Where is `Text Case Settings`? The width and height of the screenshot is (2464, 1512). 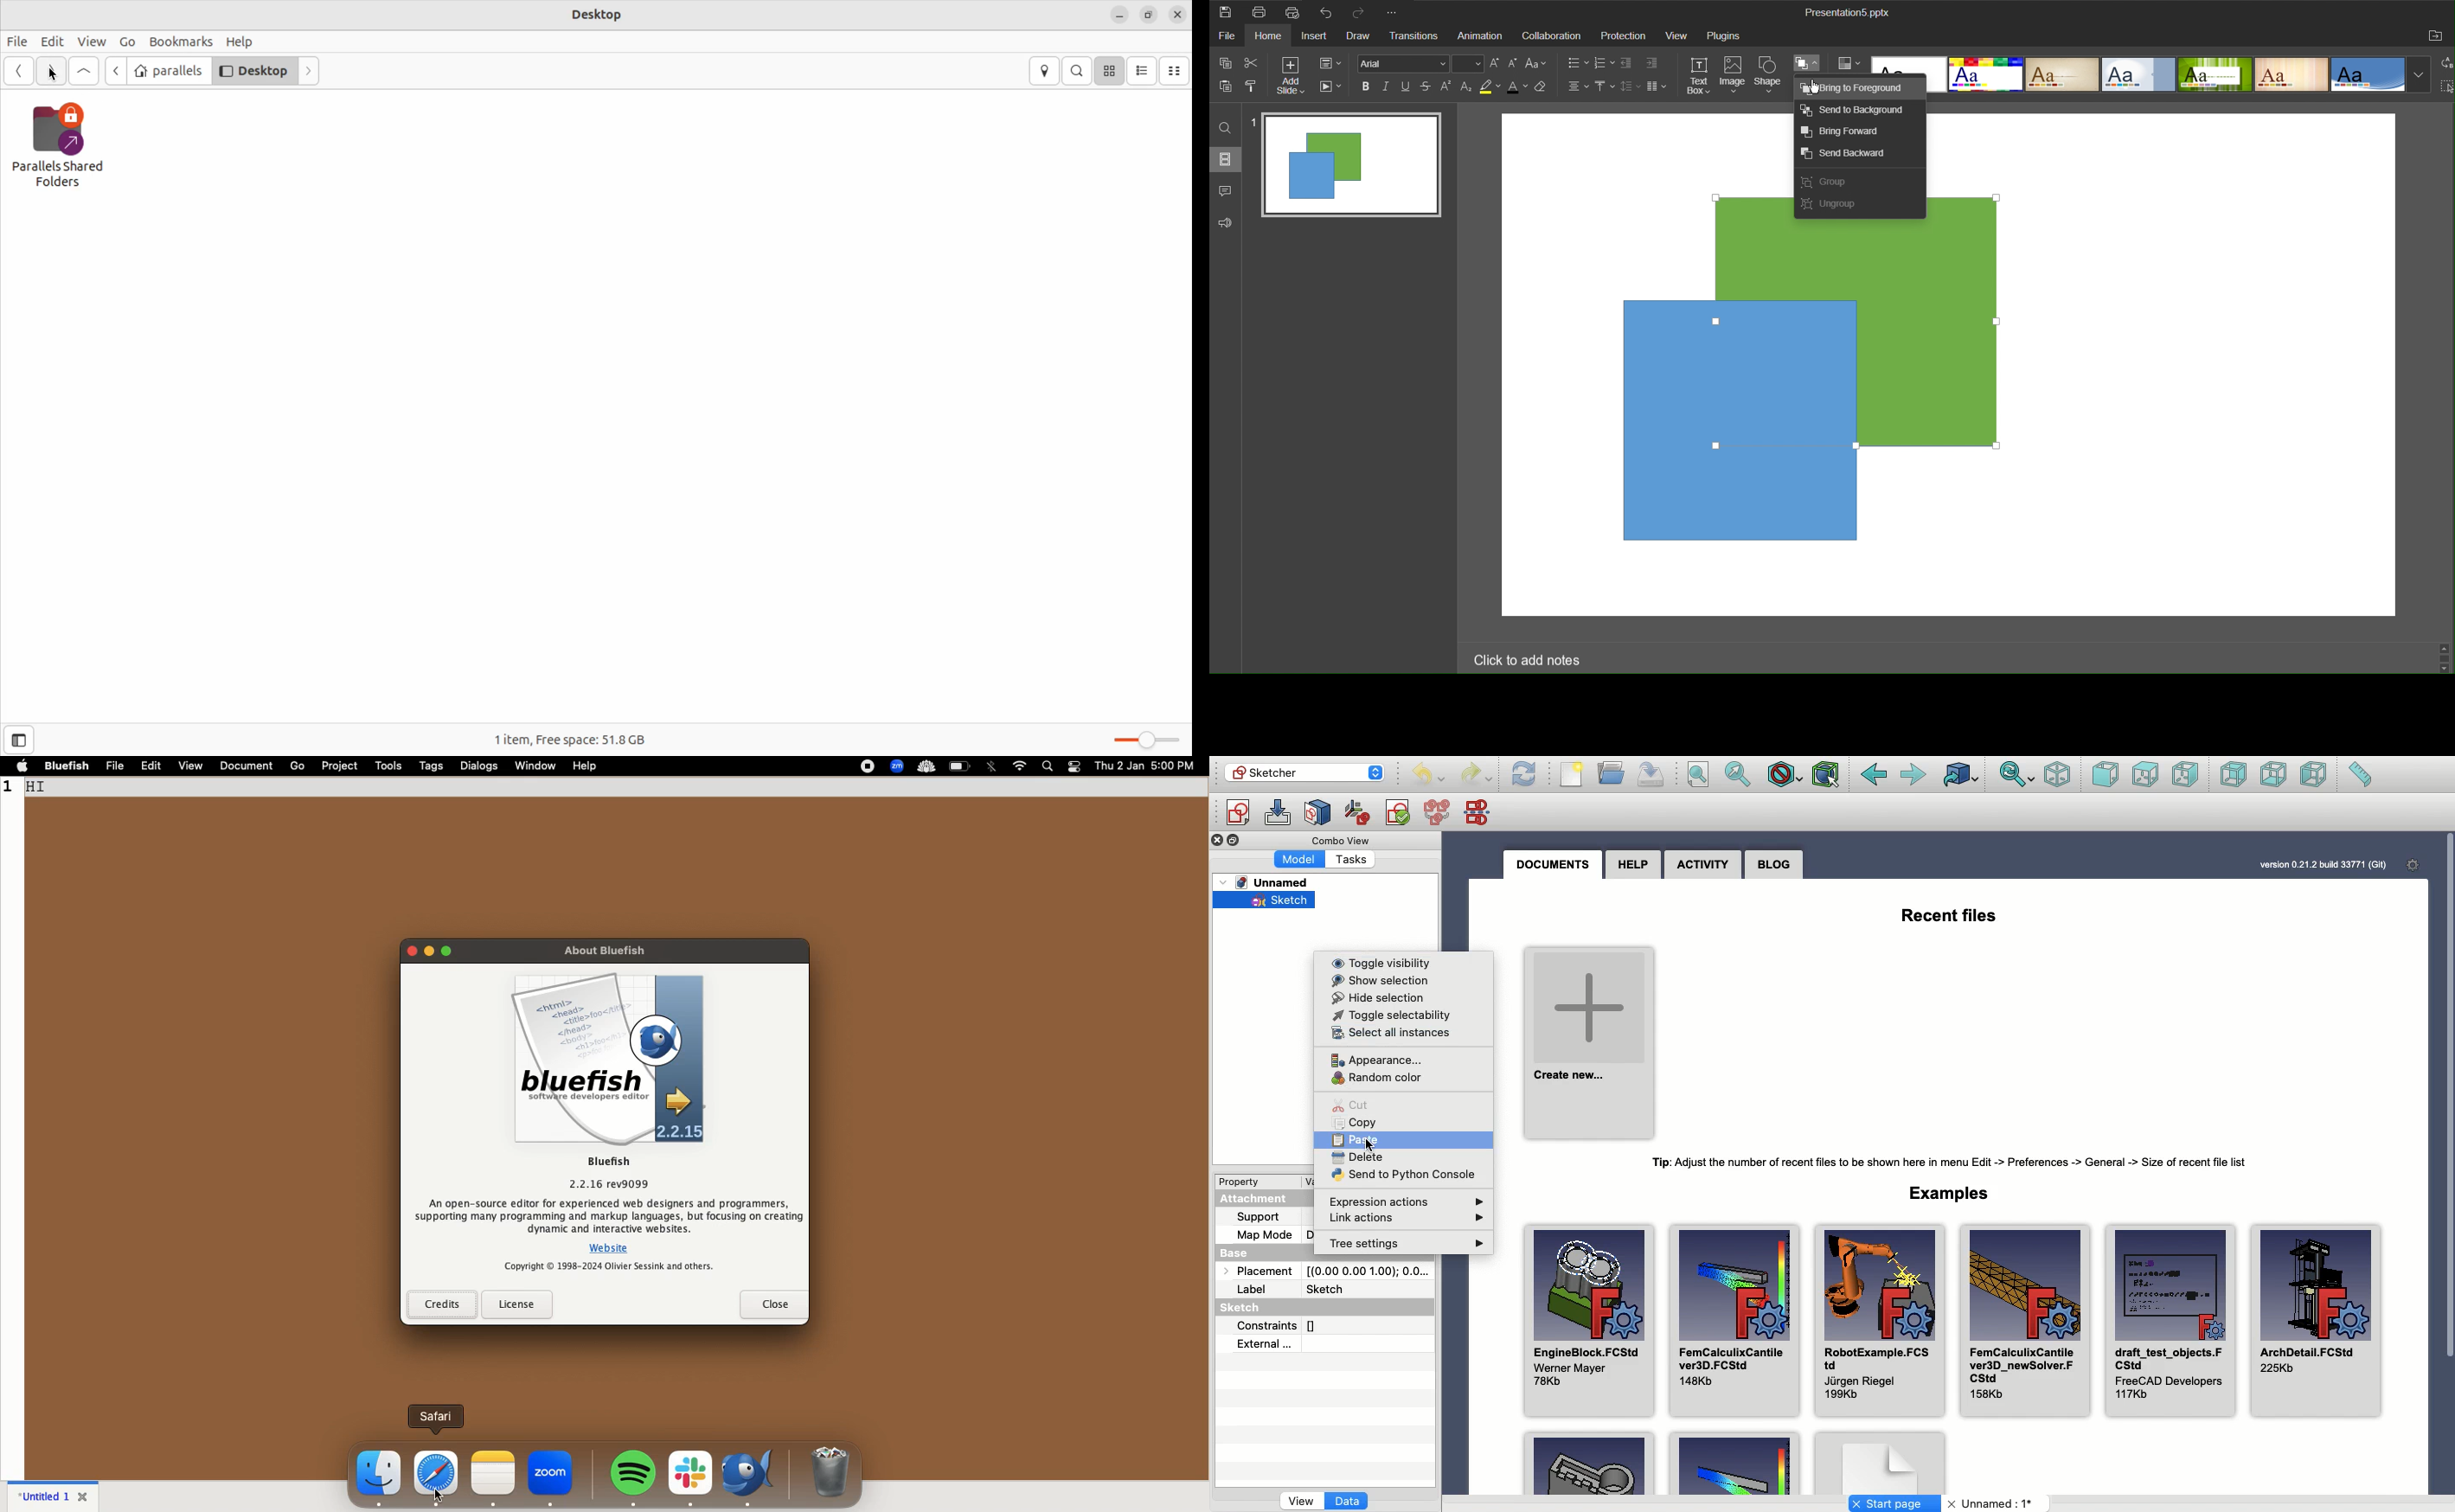
Text Case Settings is located at coordinates (1540, 64).